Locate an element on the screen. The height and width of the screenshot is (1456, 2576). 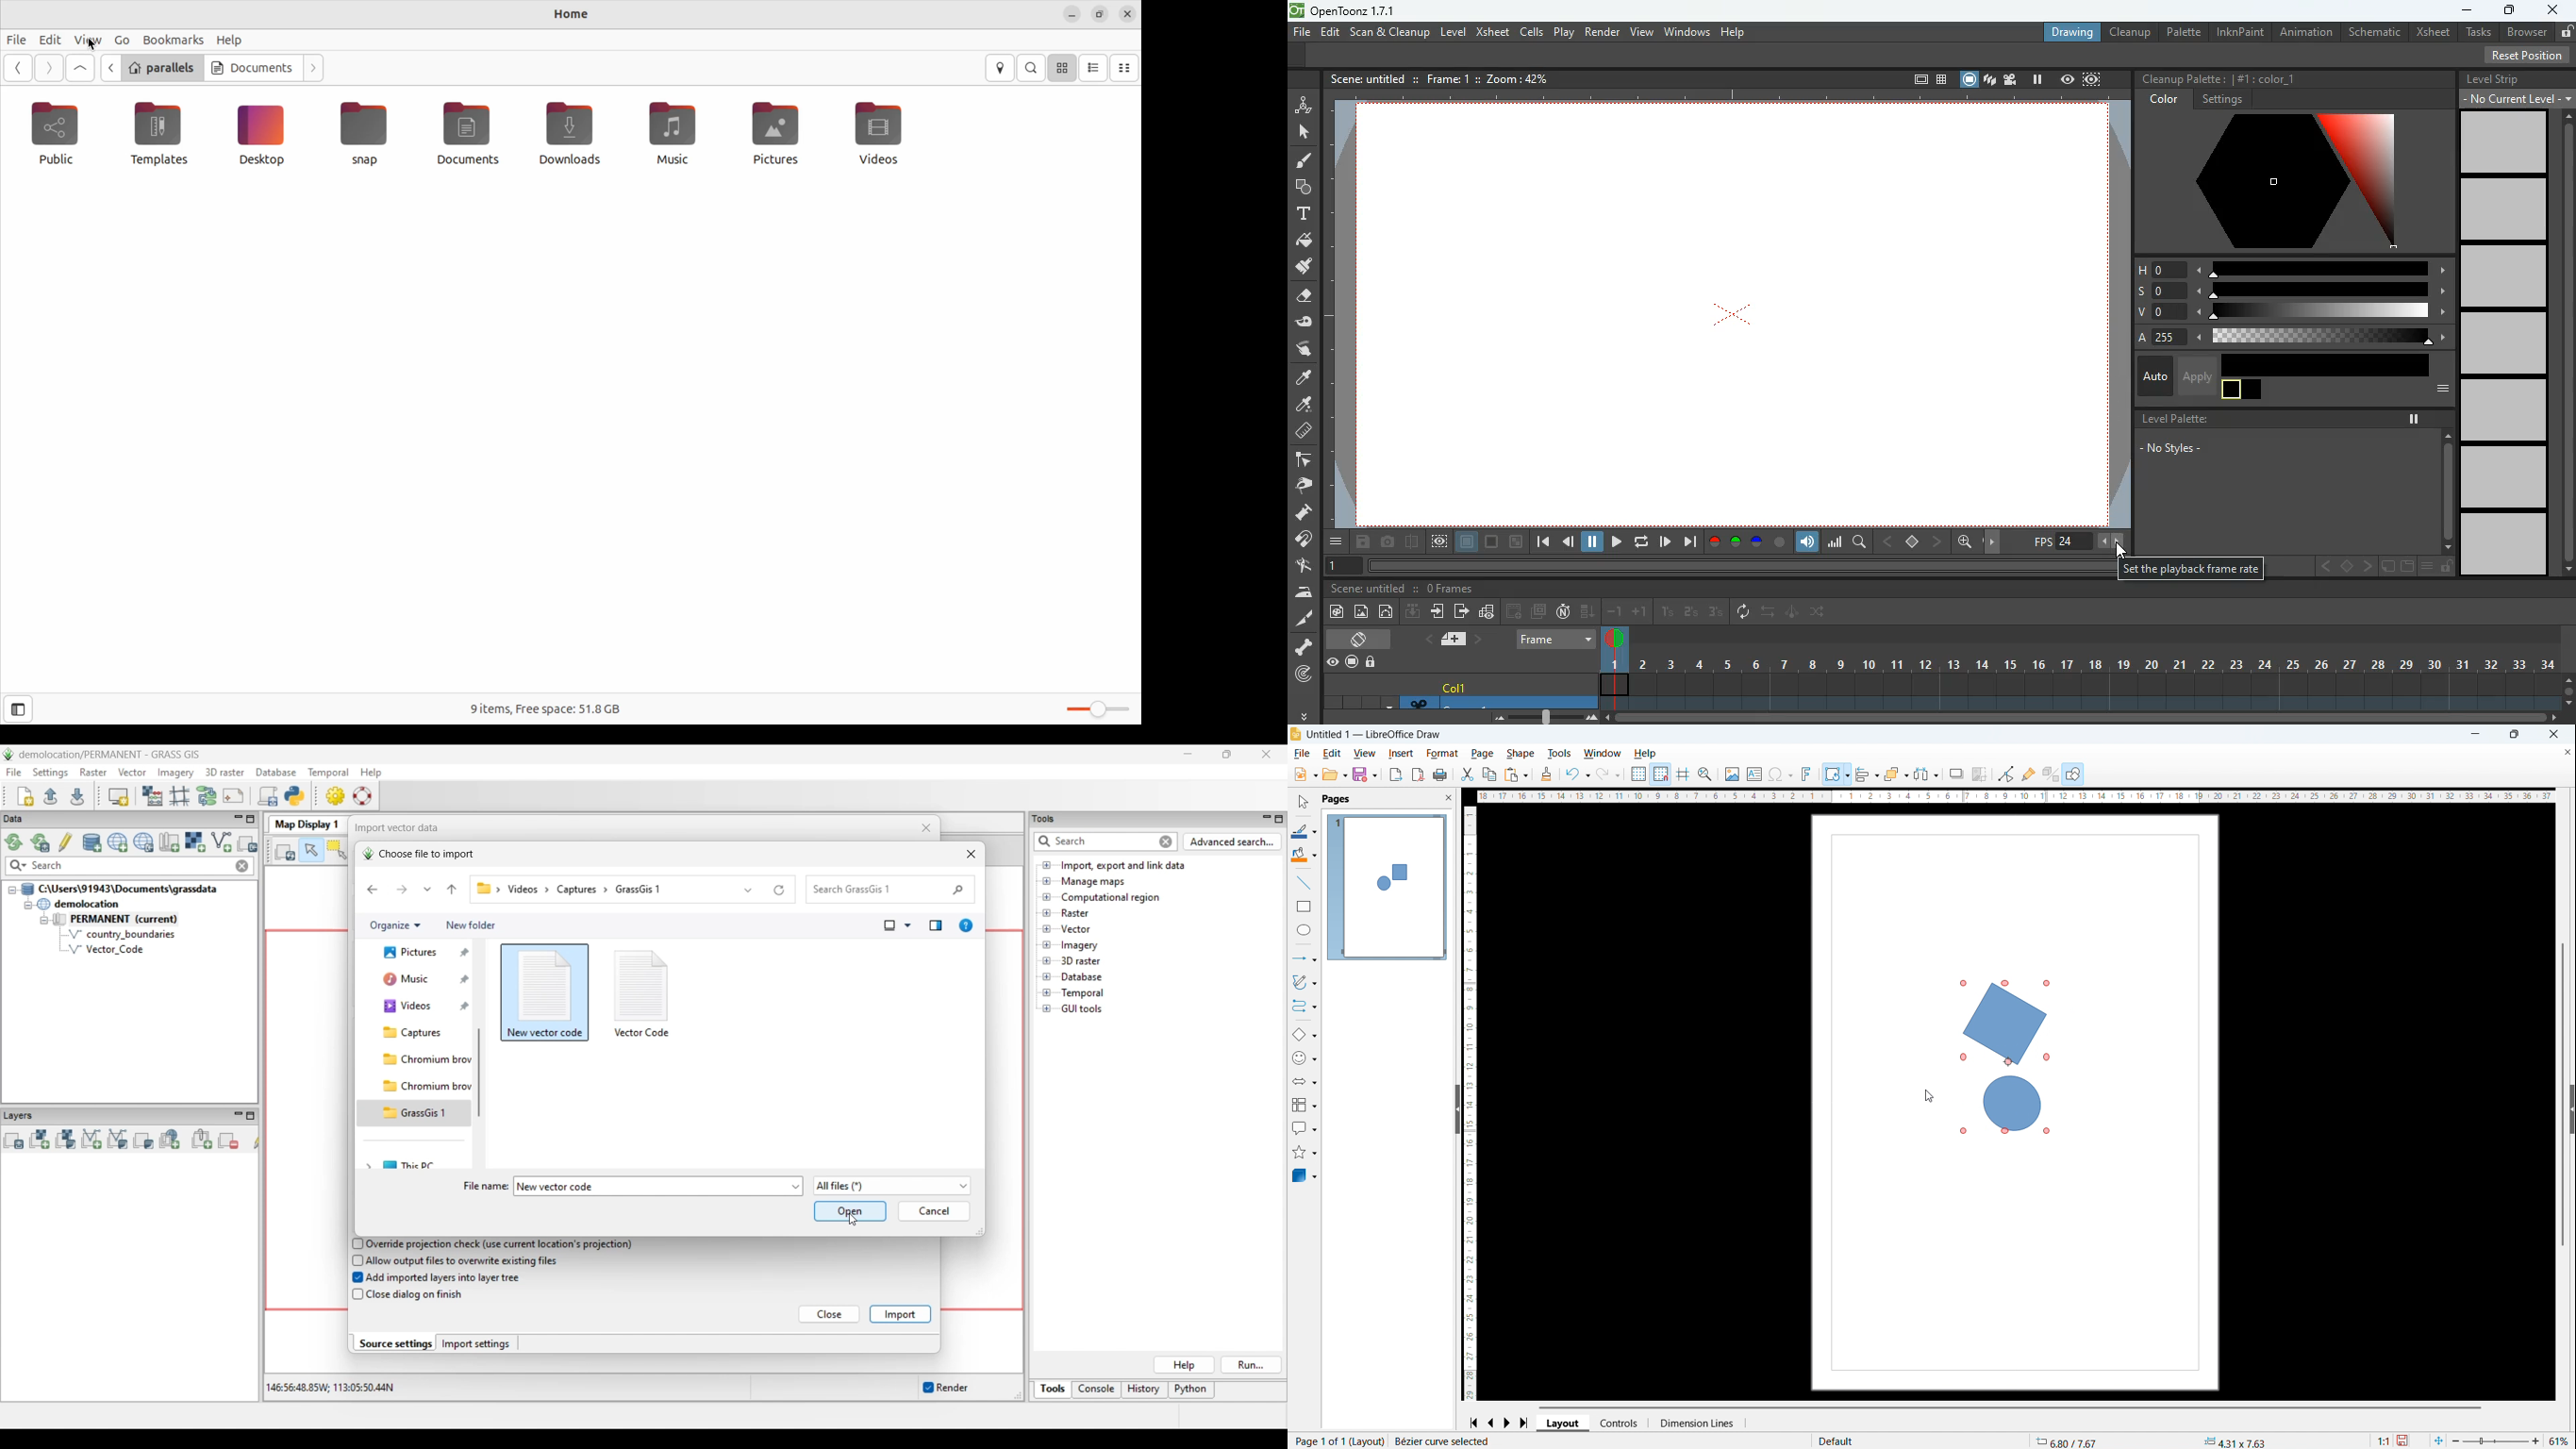
Action status is located at coordinates (1456, 1441).